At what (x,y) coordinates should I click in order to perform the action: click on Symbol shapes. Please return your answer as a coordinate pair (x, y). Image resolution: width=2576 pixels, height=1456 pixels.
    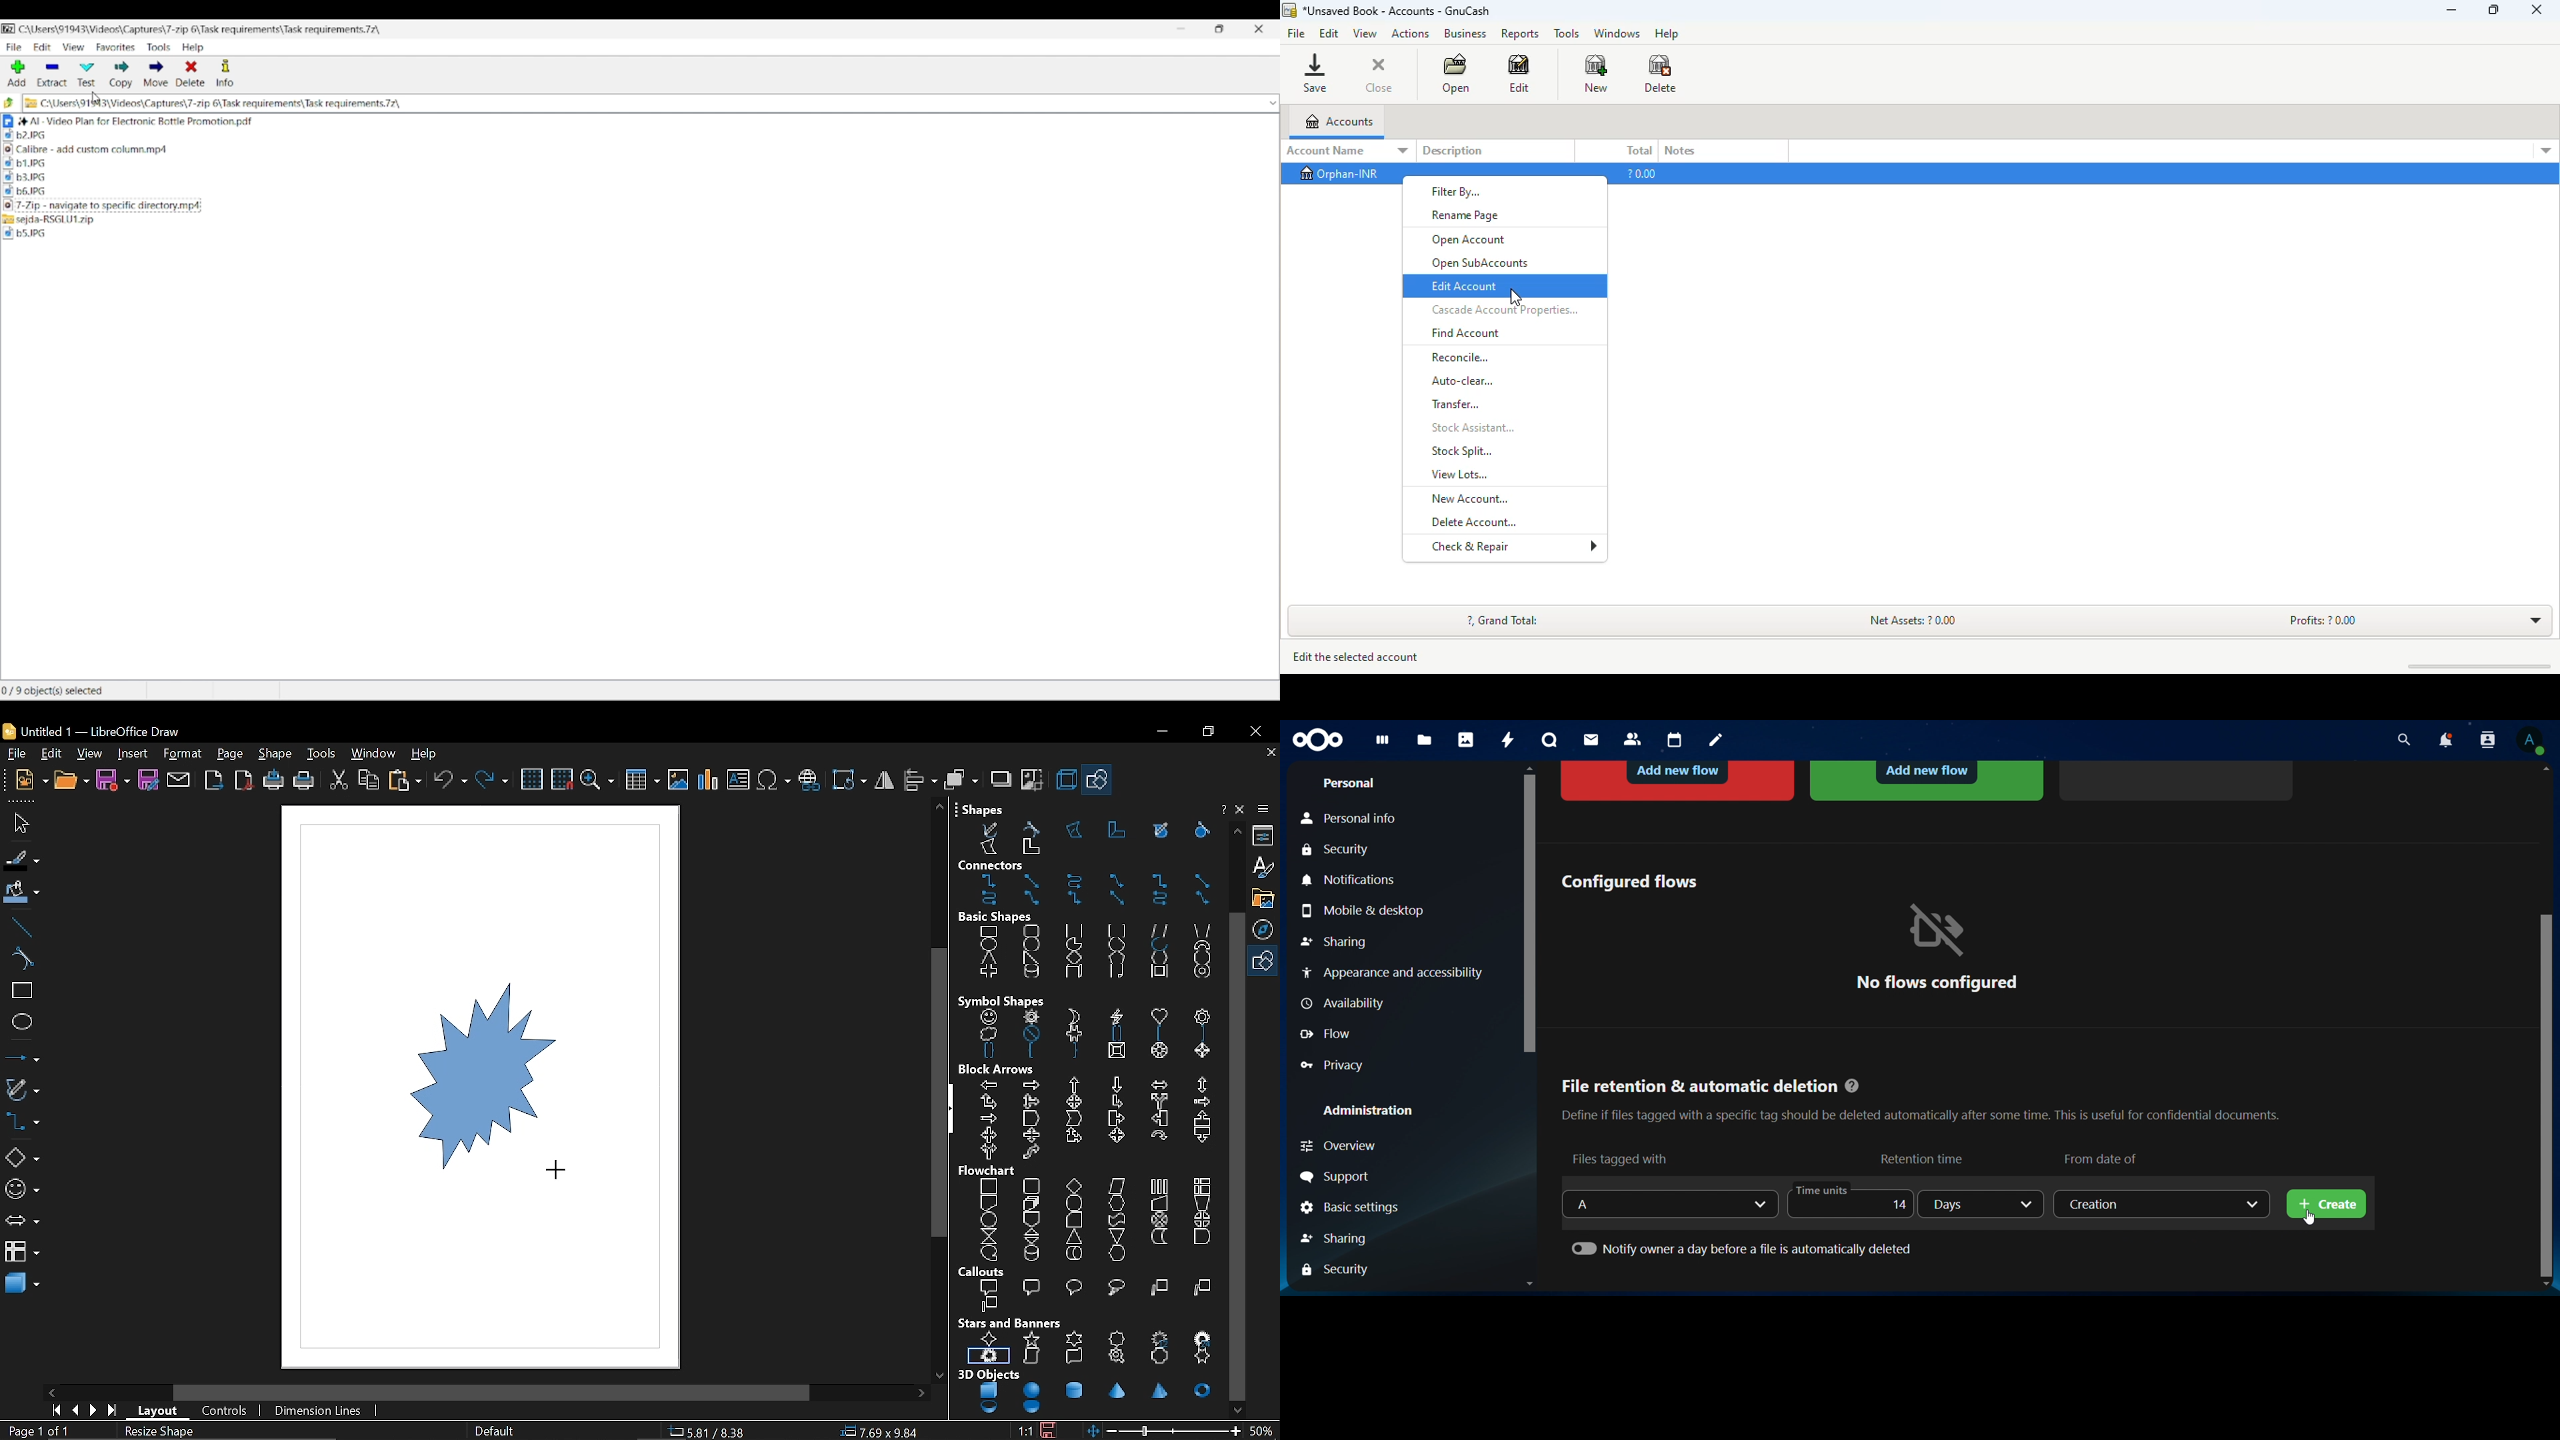
    Looking at the image, I should click on (1084, 1025).